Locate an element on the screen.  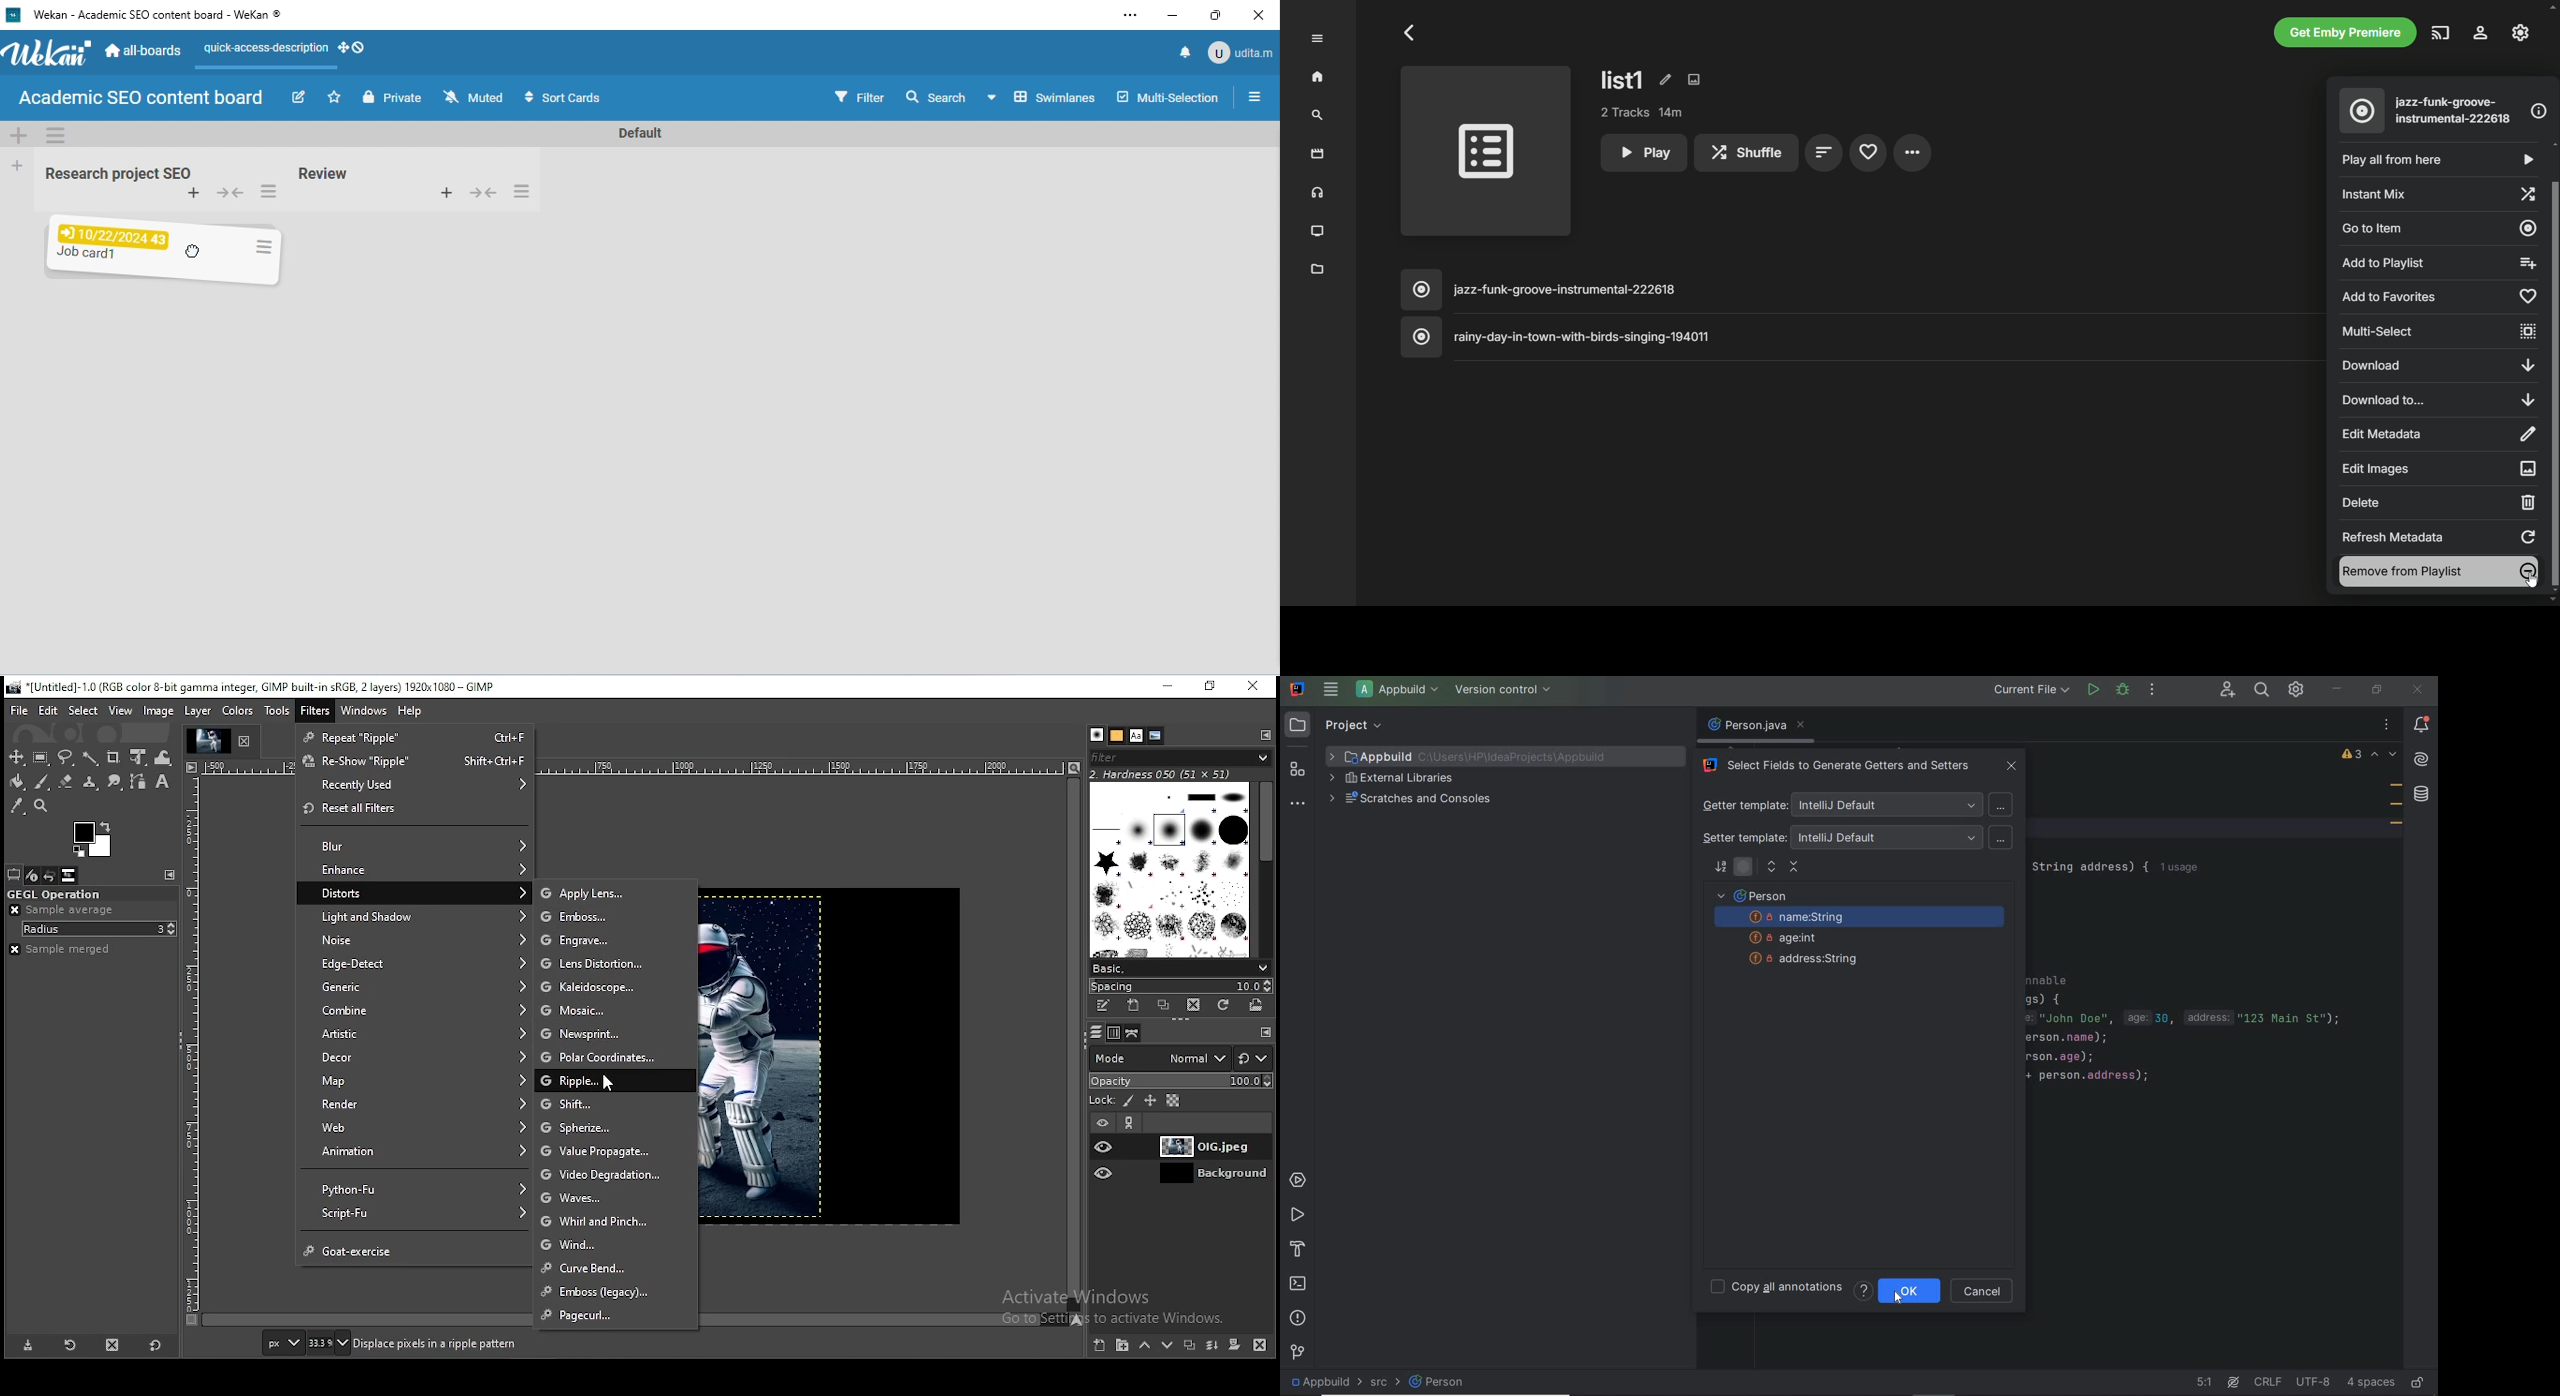
sort is located at coordinates (1824, 153).